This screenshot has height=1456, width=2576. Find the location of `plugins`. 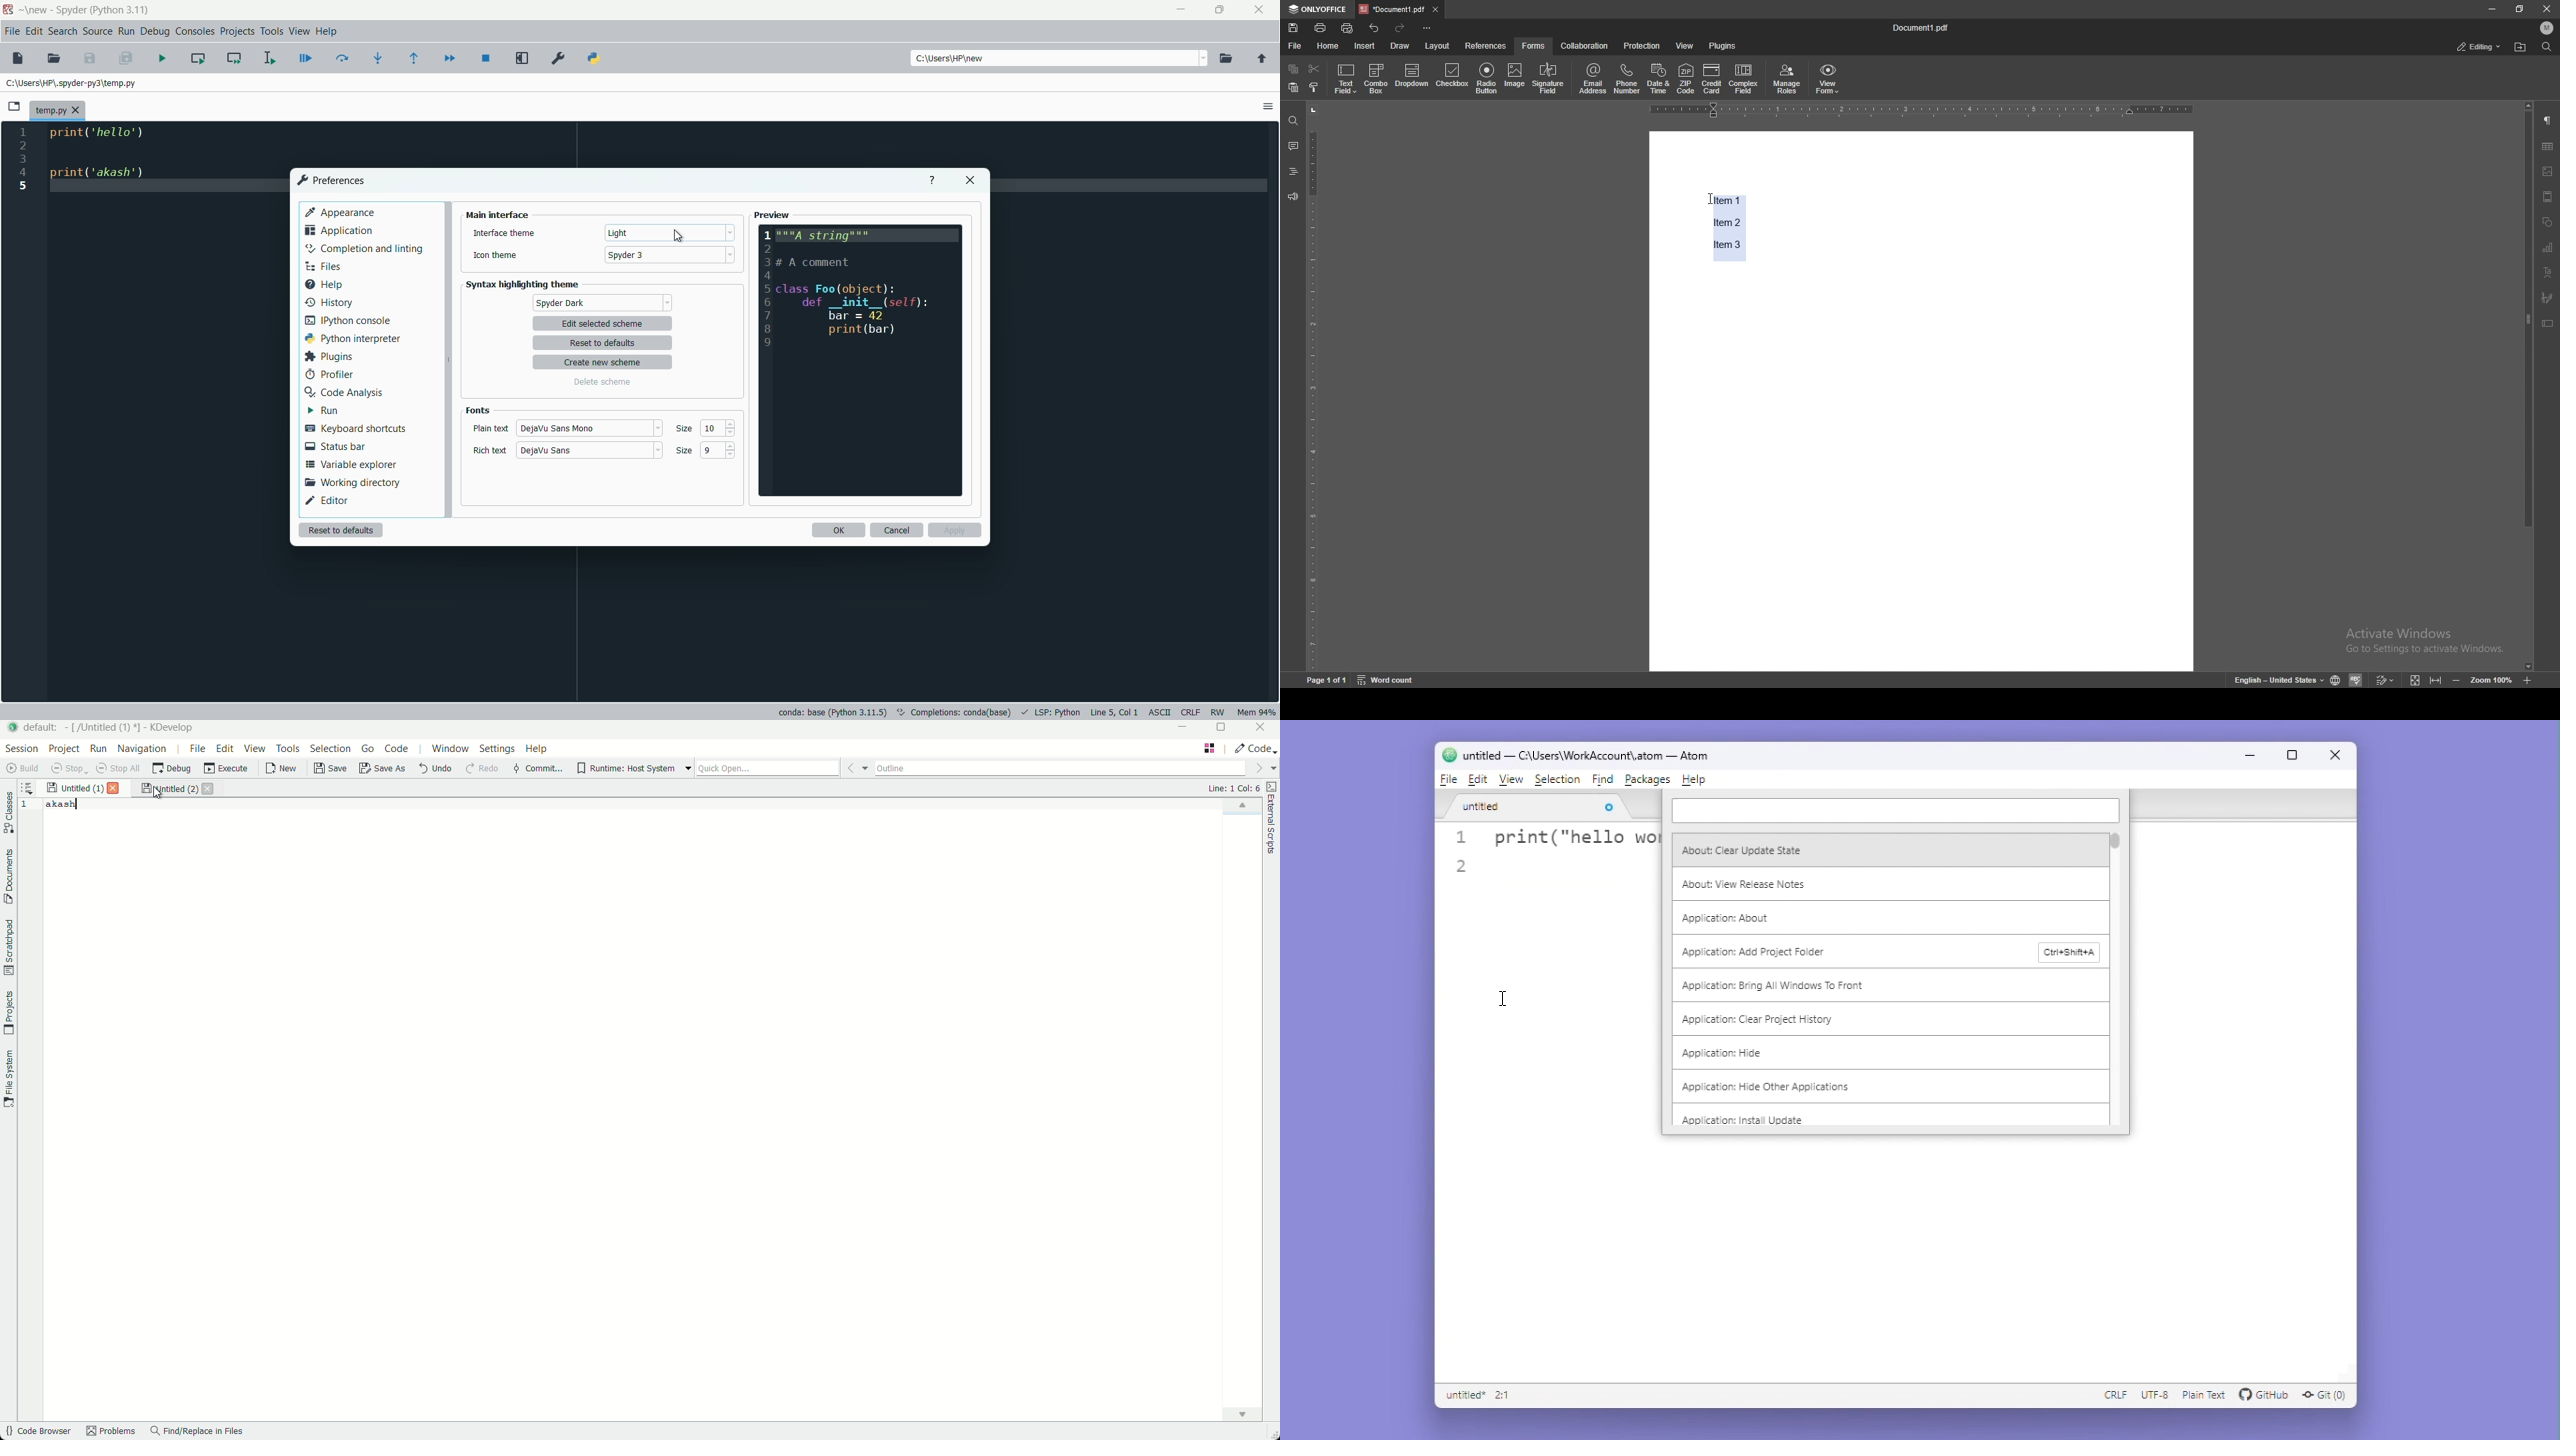

plugins is located at coordinates (1725, 45).